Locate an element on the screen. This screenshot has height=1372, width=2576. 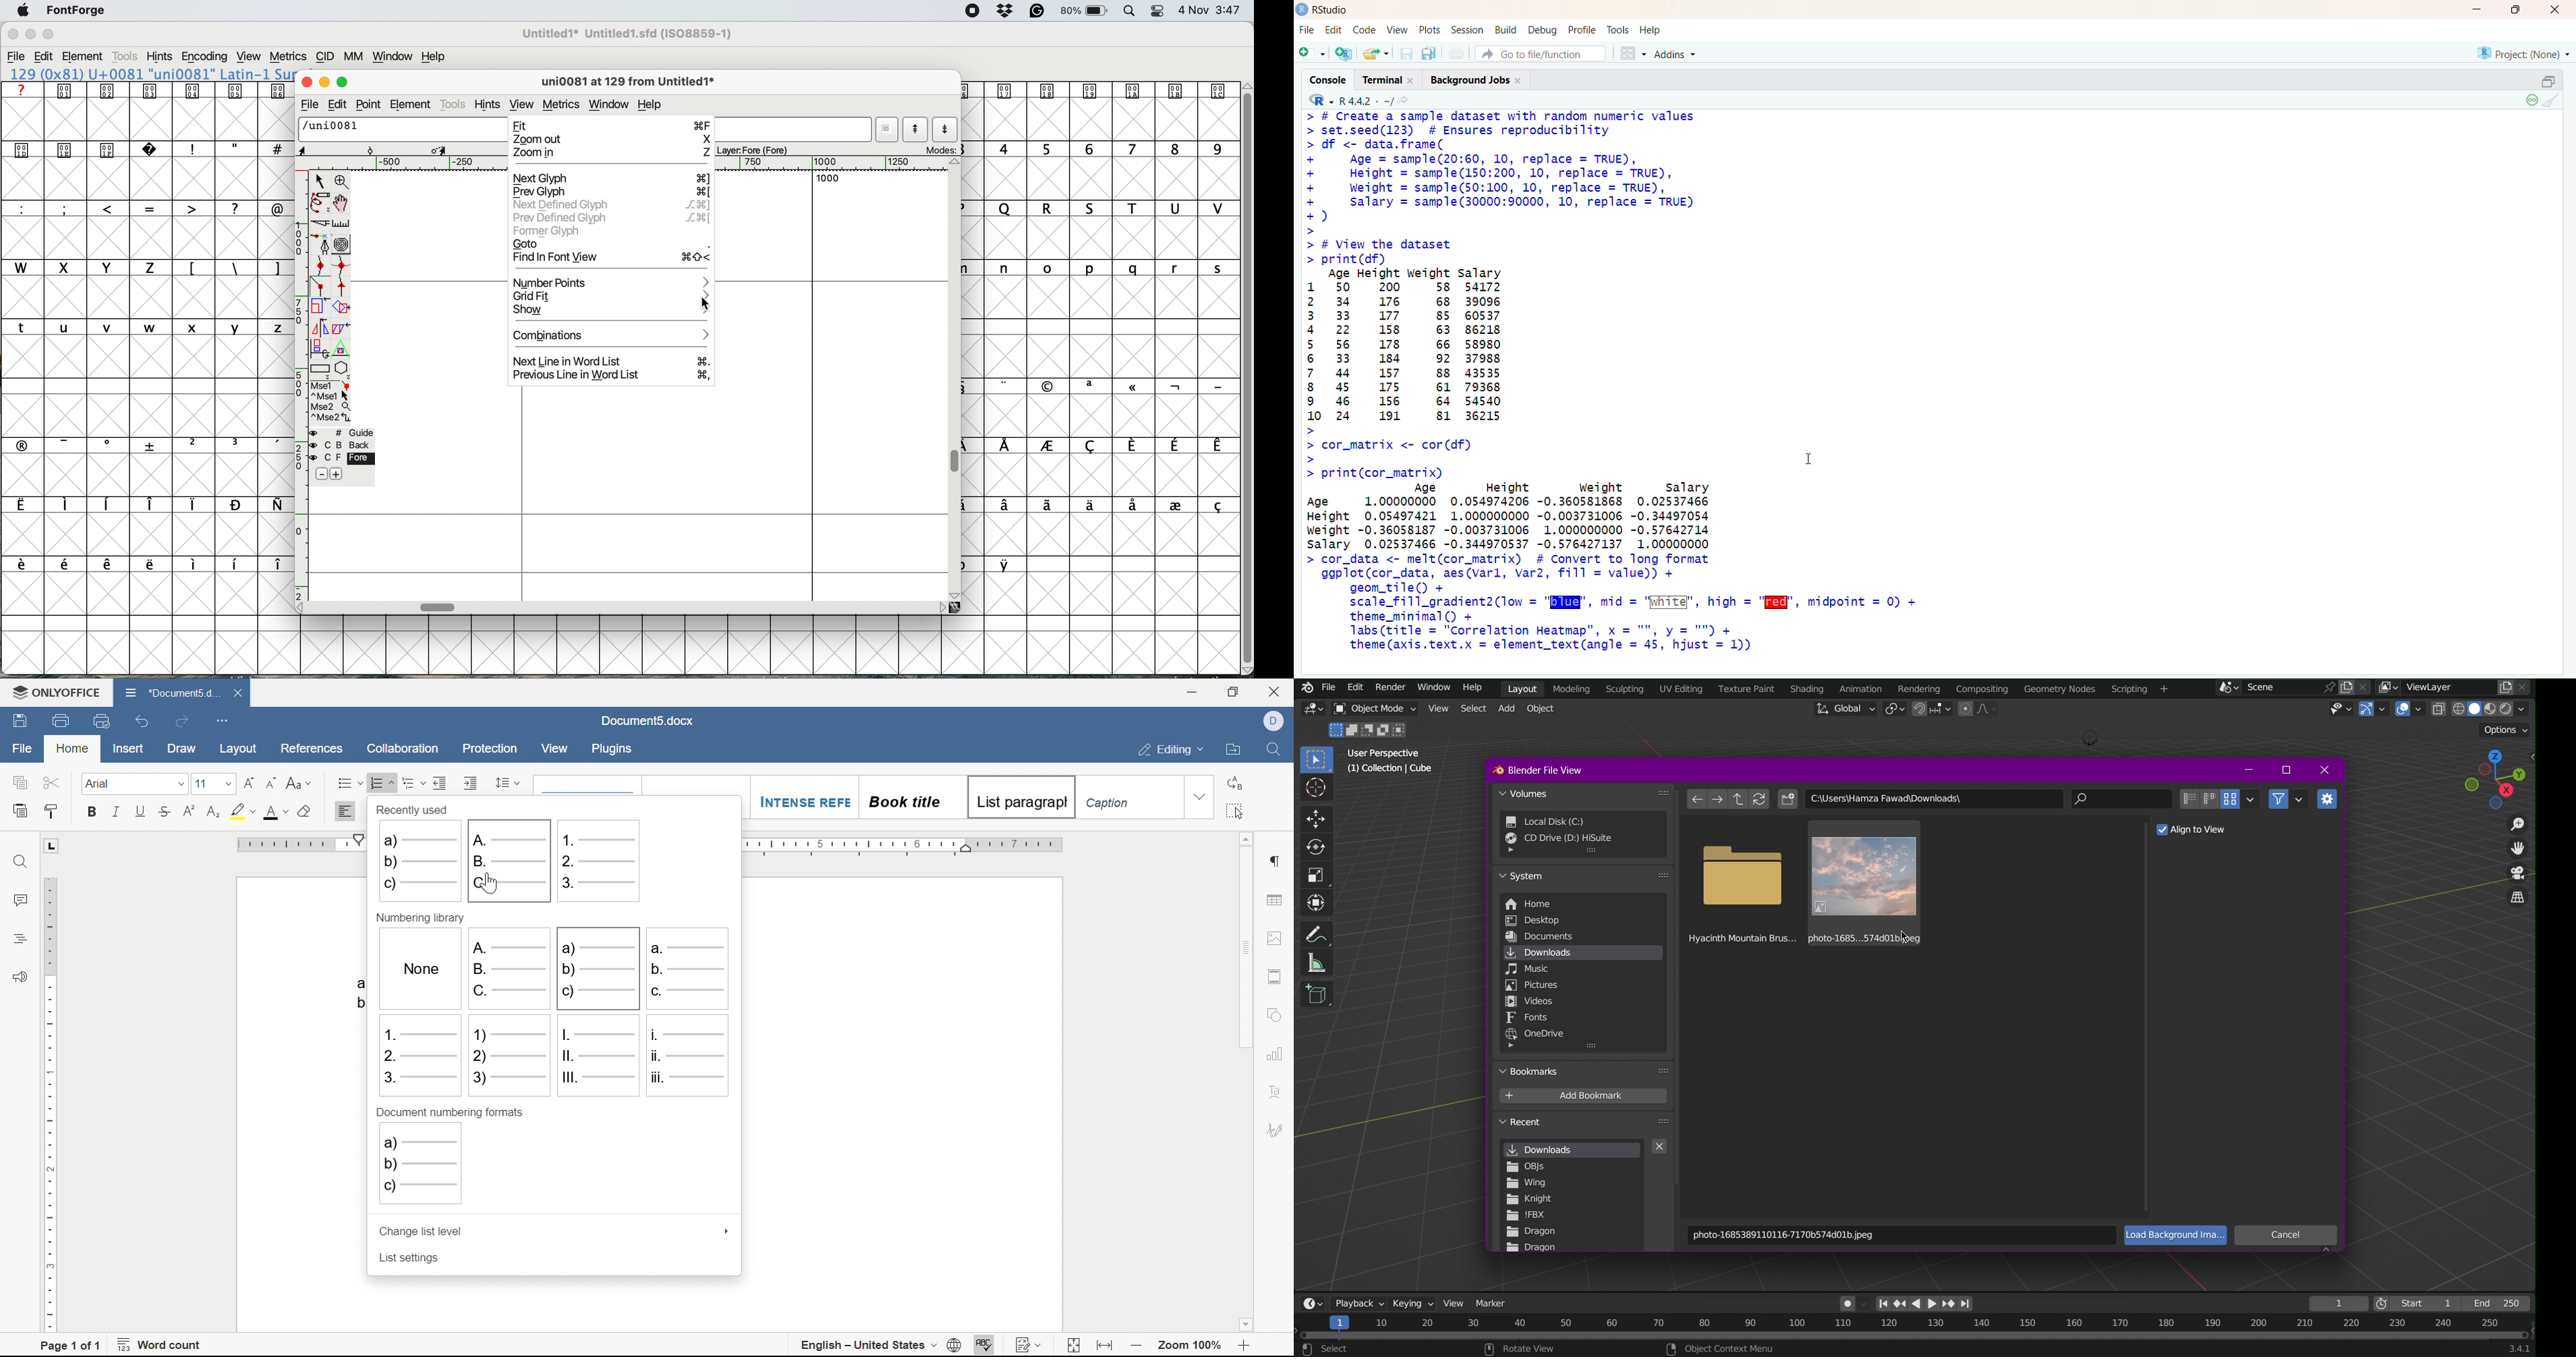
Transform is located at coordinates (1314, 902).